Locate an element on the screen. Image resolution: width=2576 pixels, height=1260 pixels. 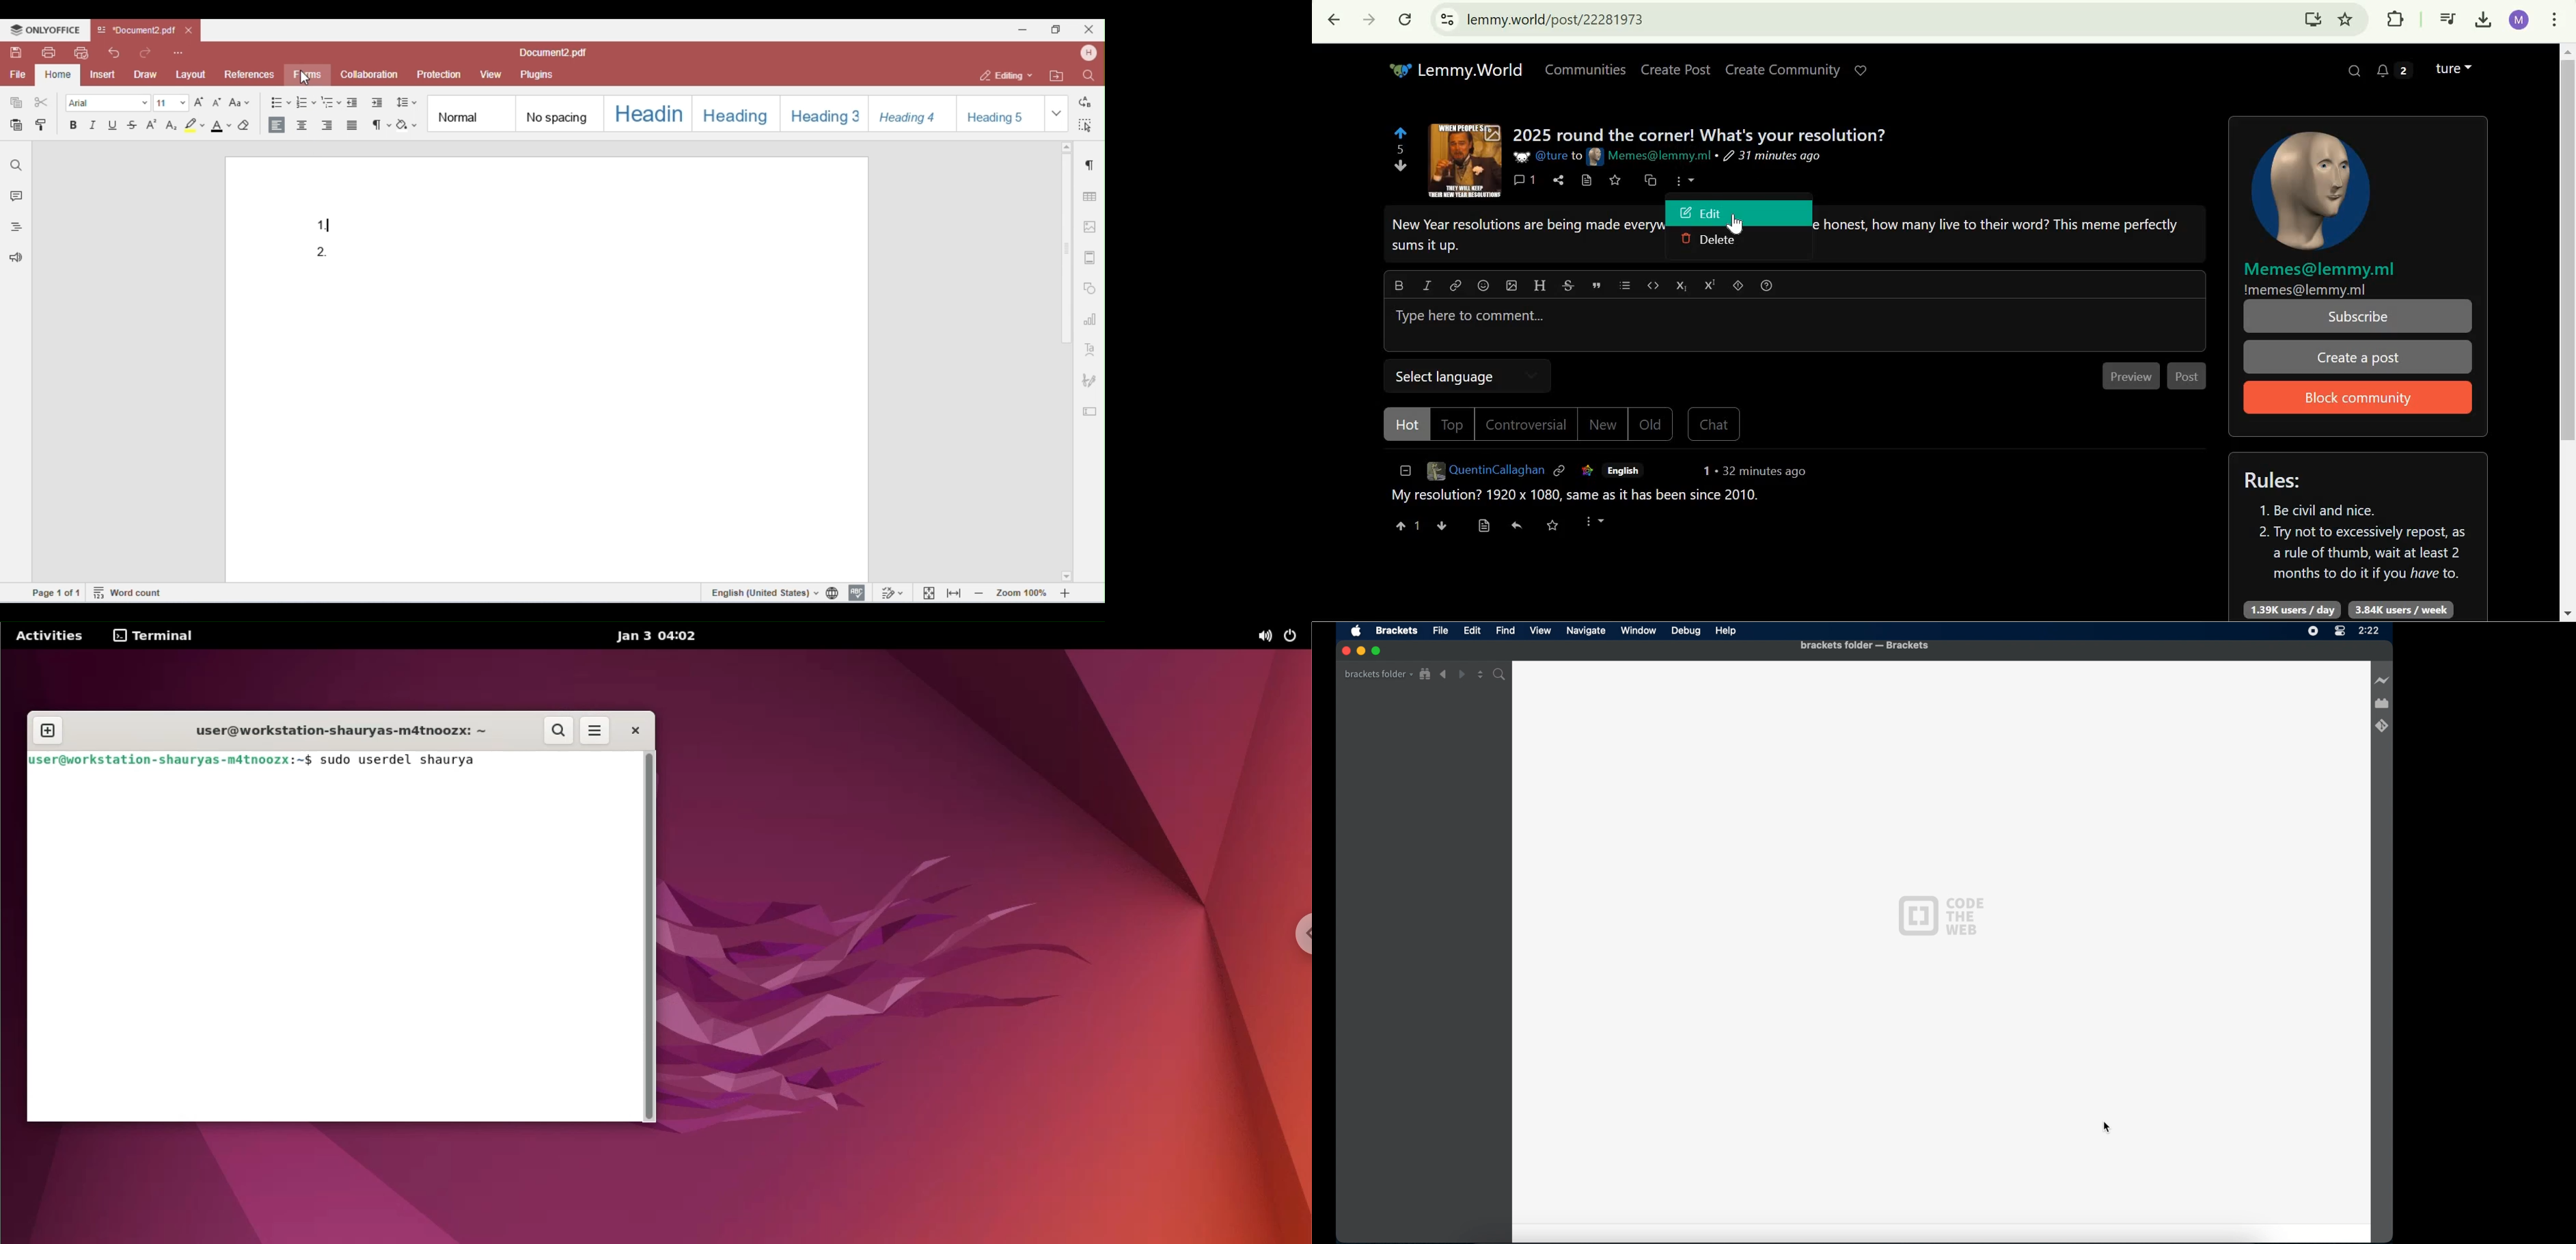
extension manager is located at coordinates (2383, 704).